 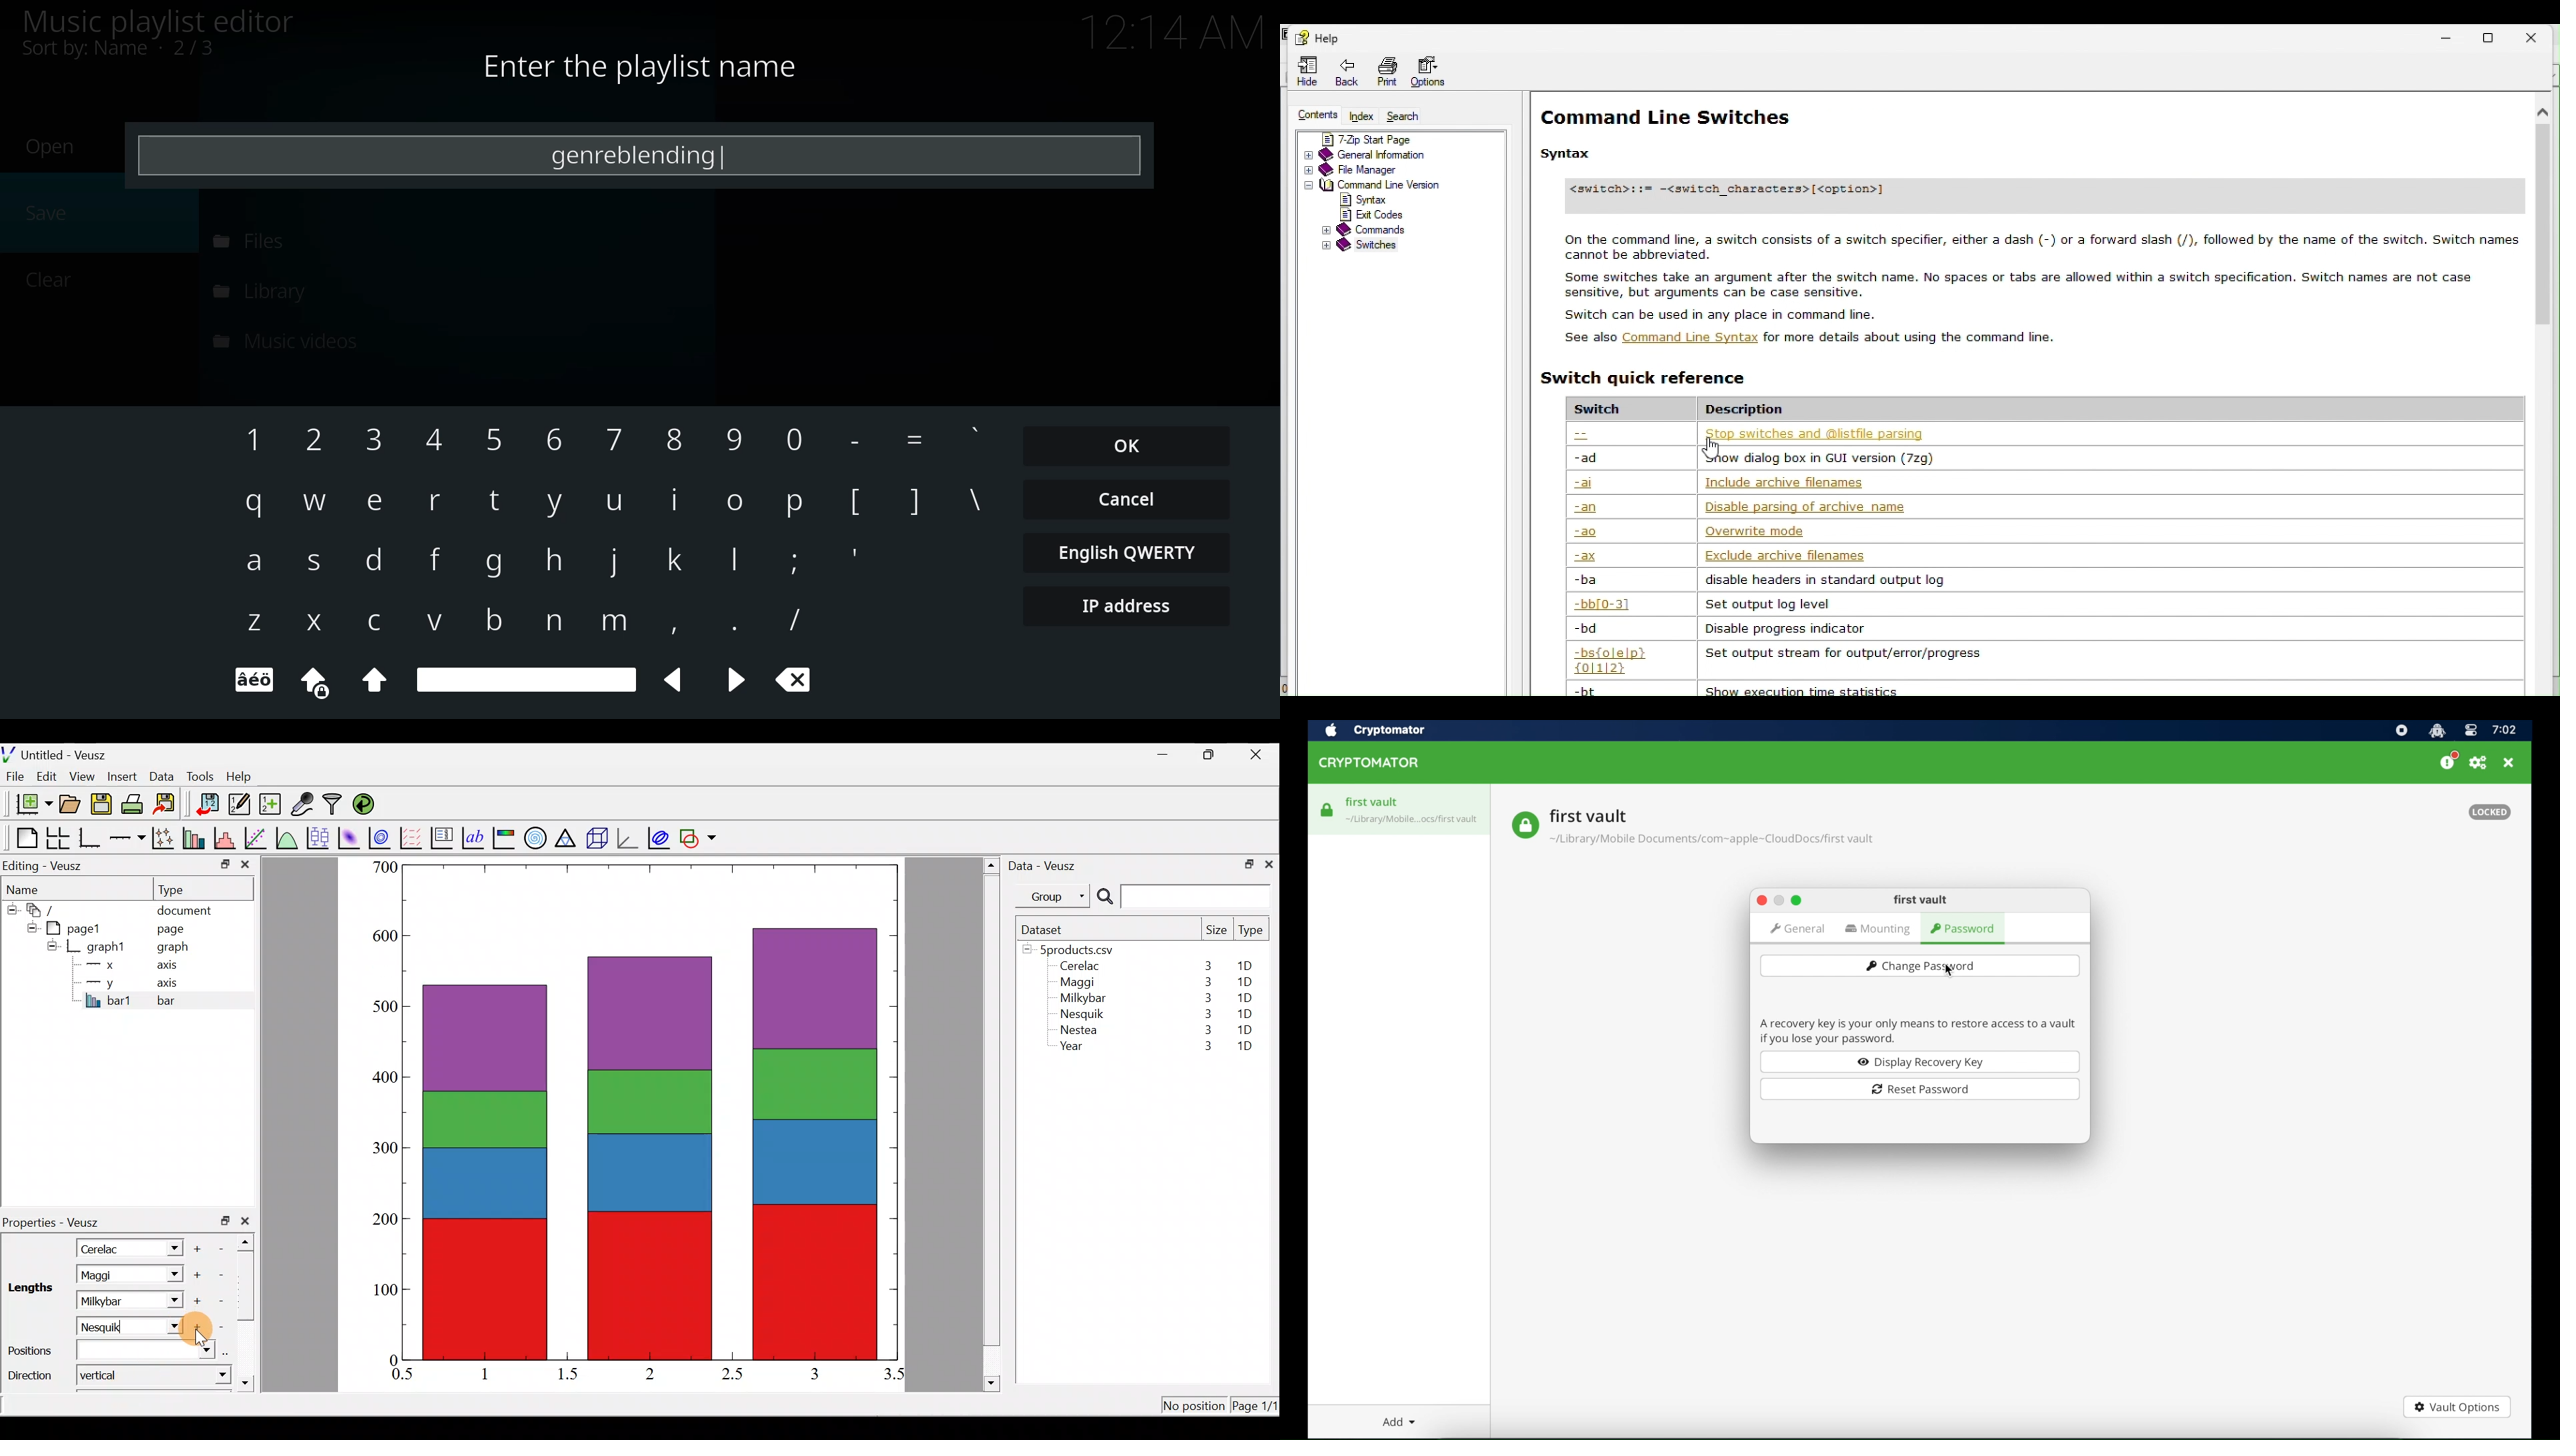 What do you see at coordinates (52, 278) in the screenshot?
I see `clear` at bounding box center [52, 278].